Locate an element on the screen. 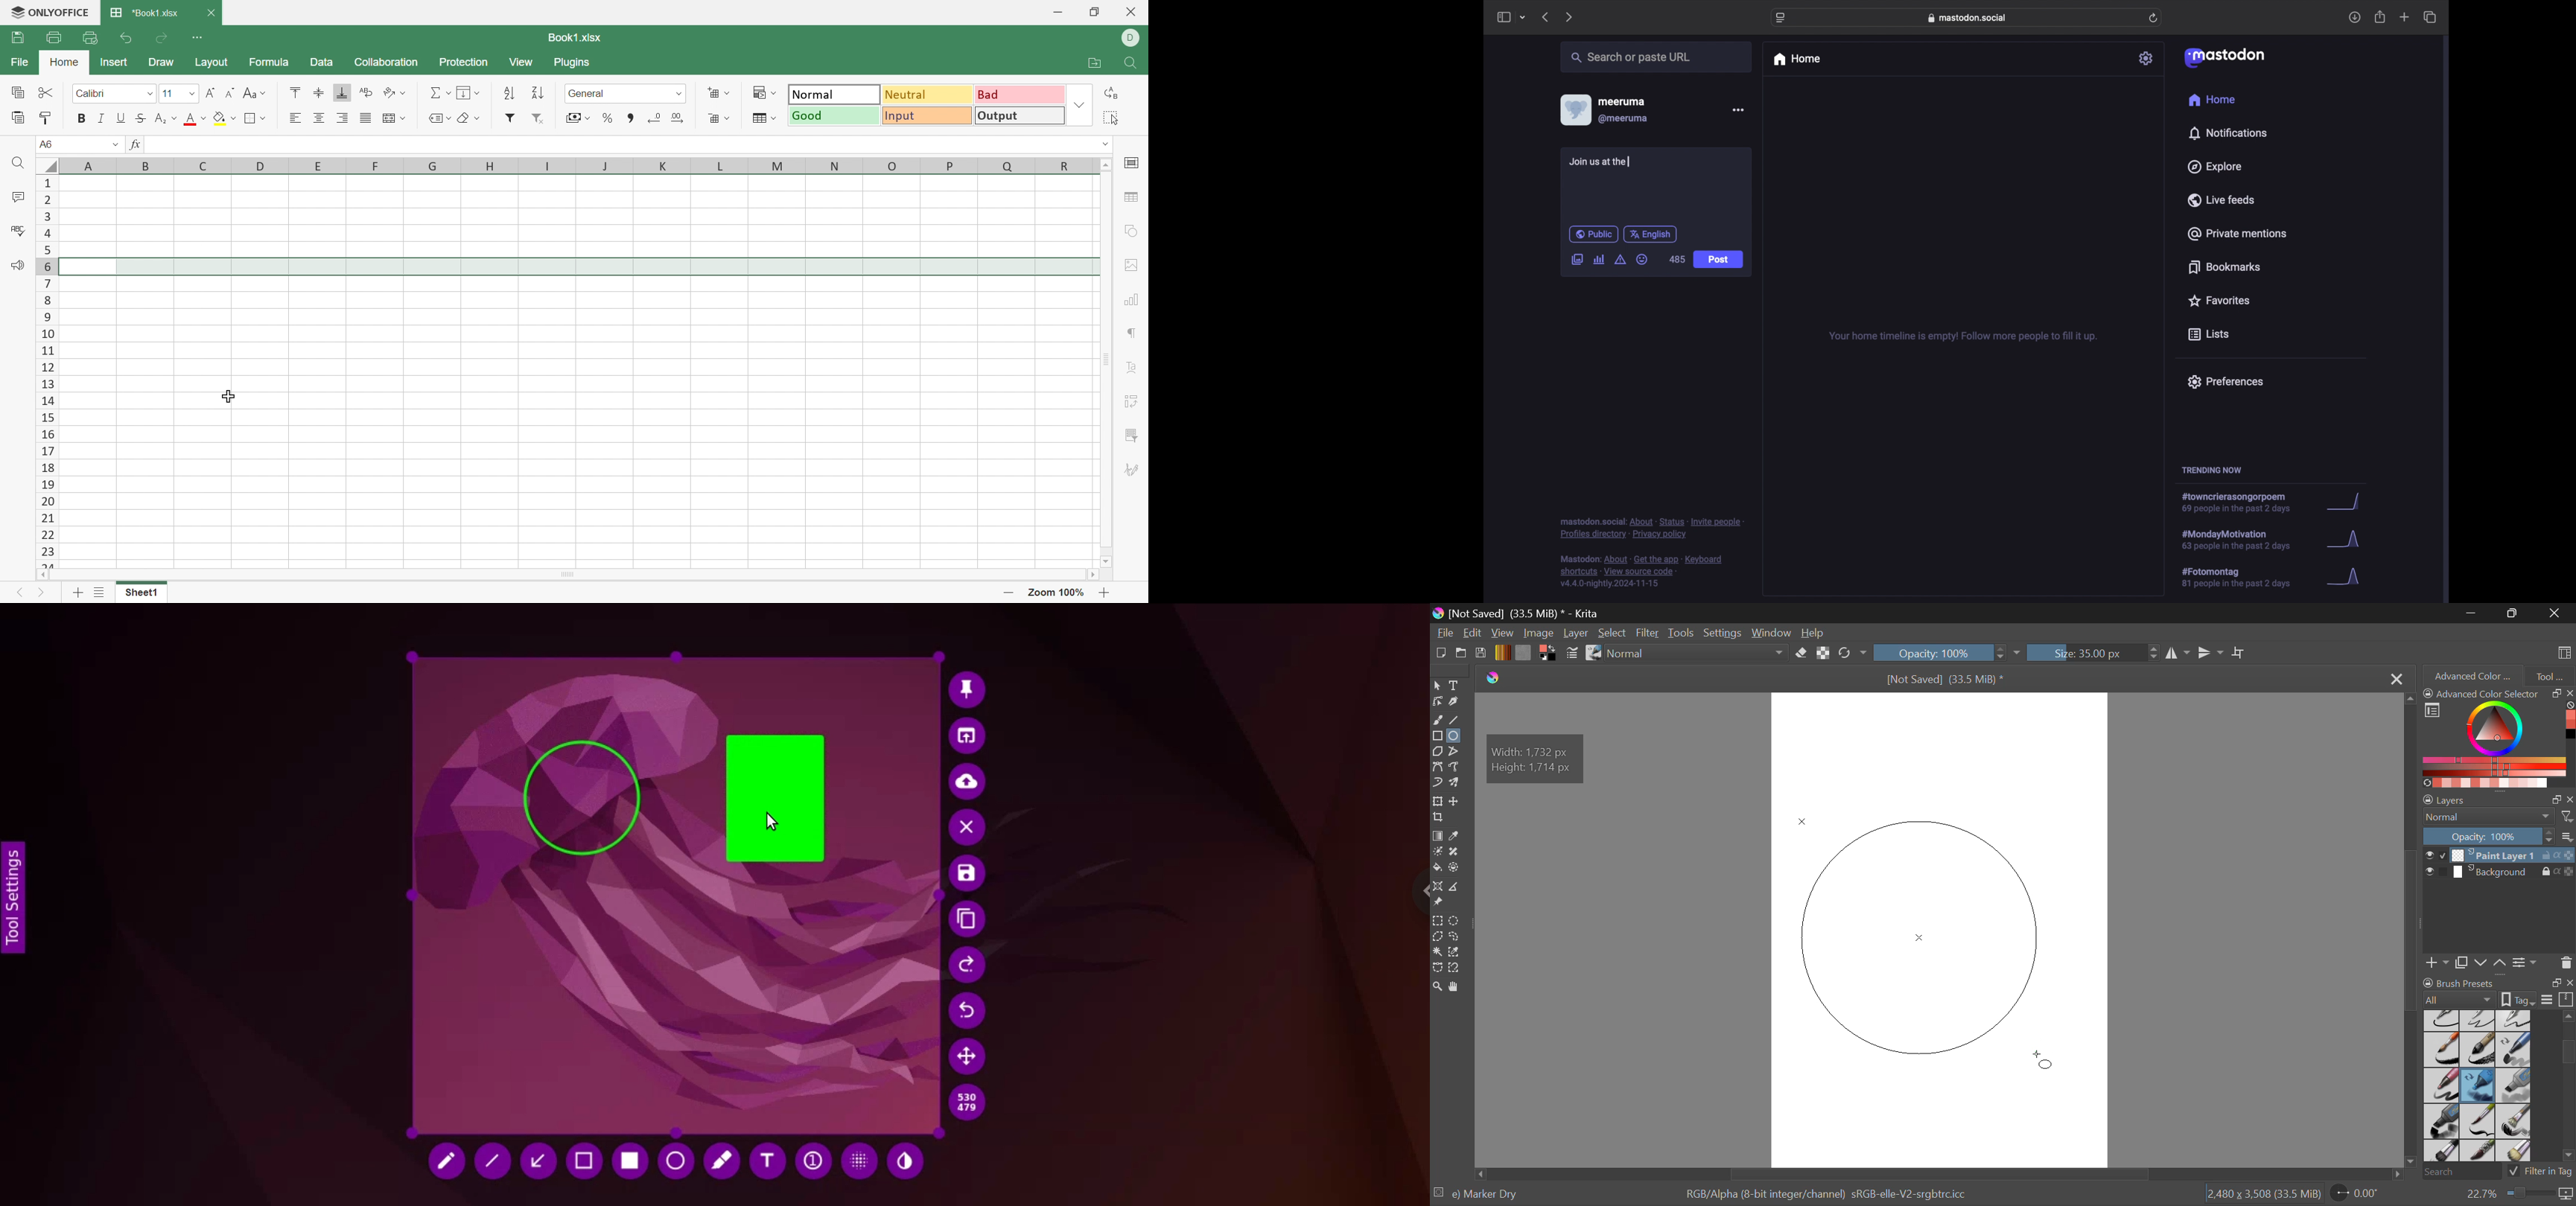  Output is located at coordinates (1019, 116).